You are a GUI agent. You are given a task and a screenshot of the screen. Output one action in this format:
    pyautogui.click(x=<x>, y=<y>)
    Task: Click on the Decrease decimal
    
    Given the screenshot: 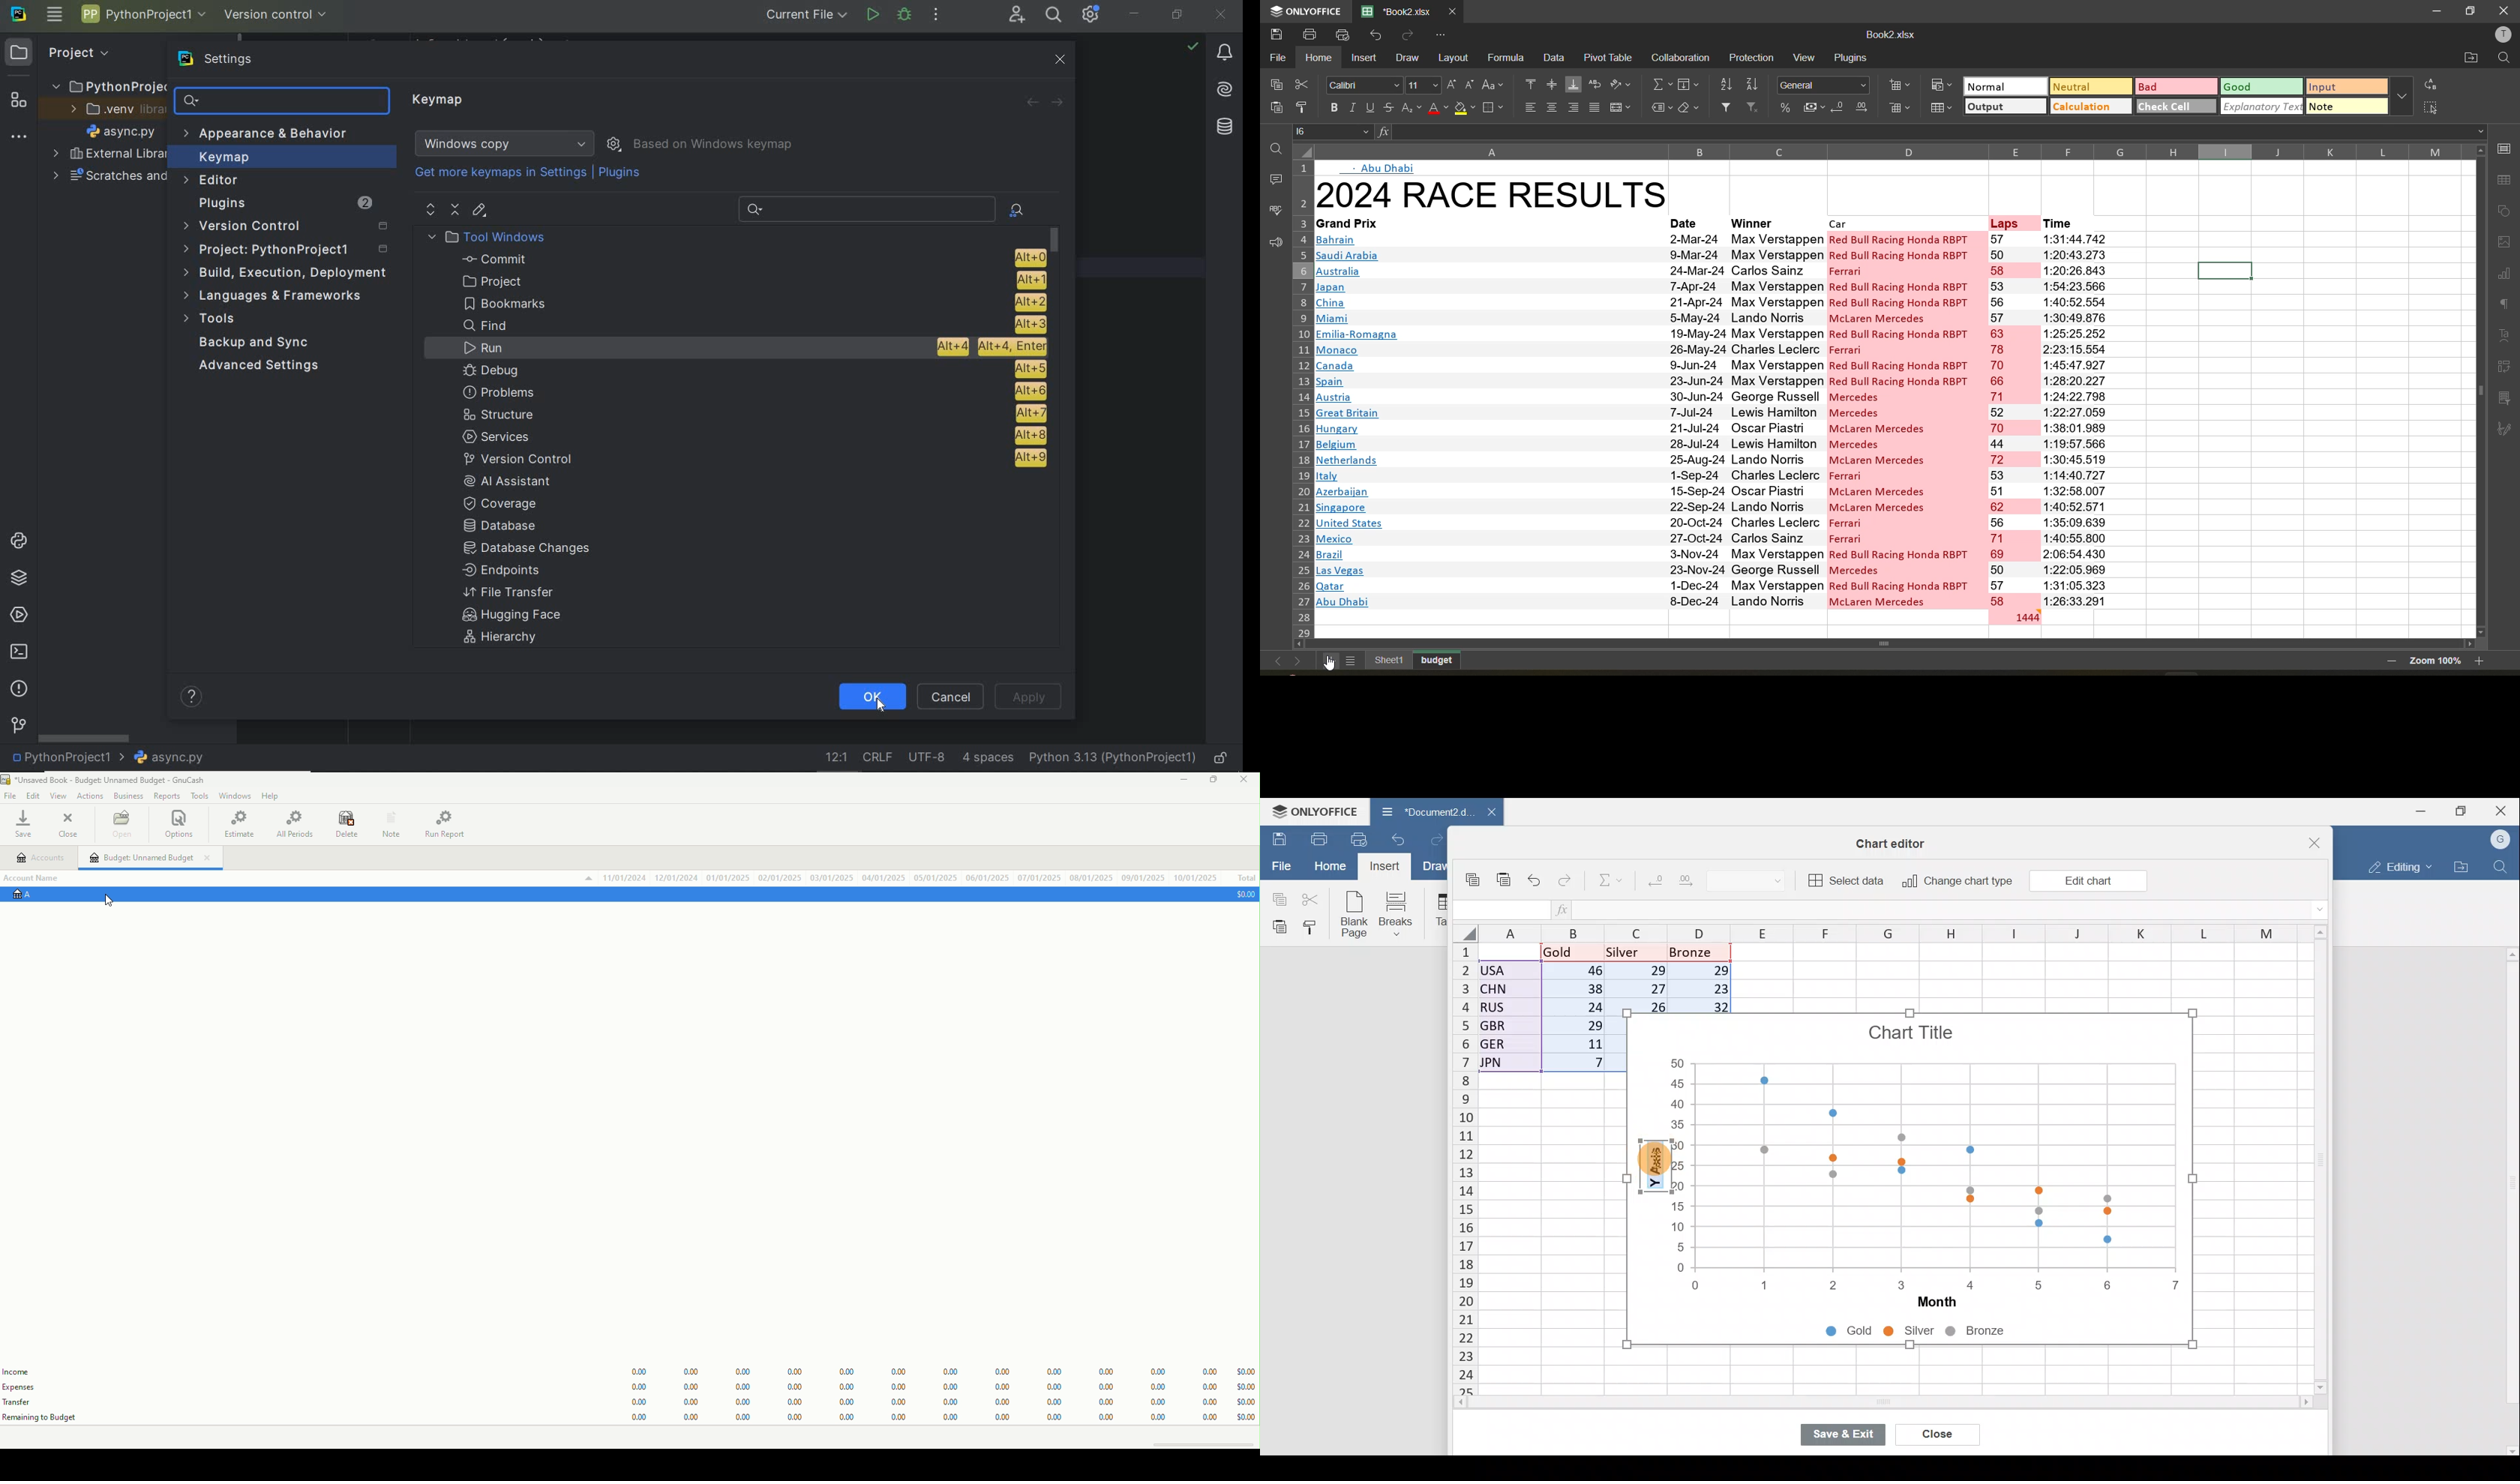 What is the action you would take?
    pyautogui.click(x=1652, y=883)
    